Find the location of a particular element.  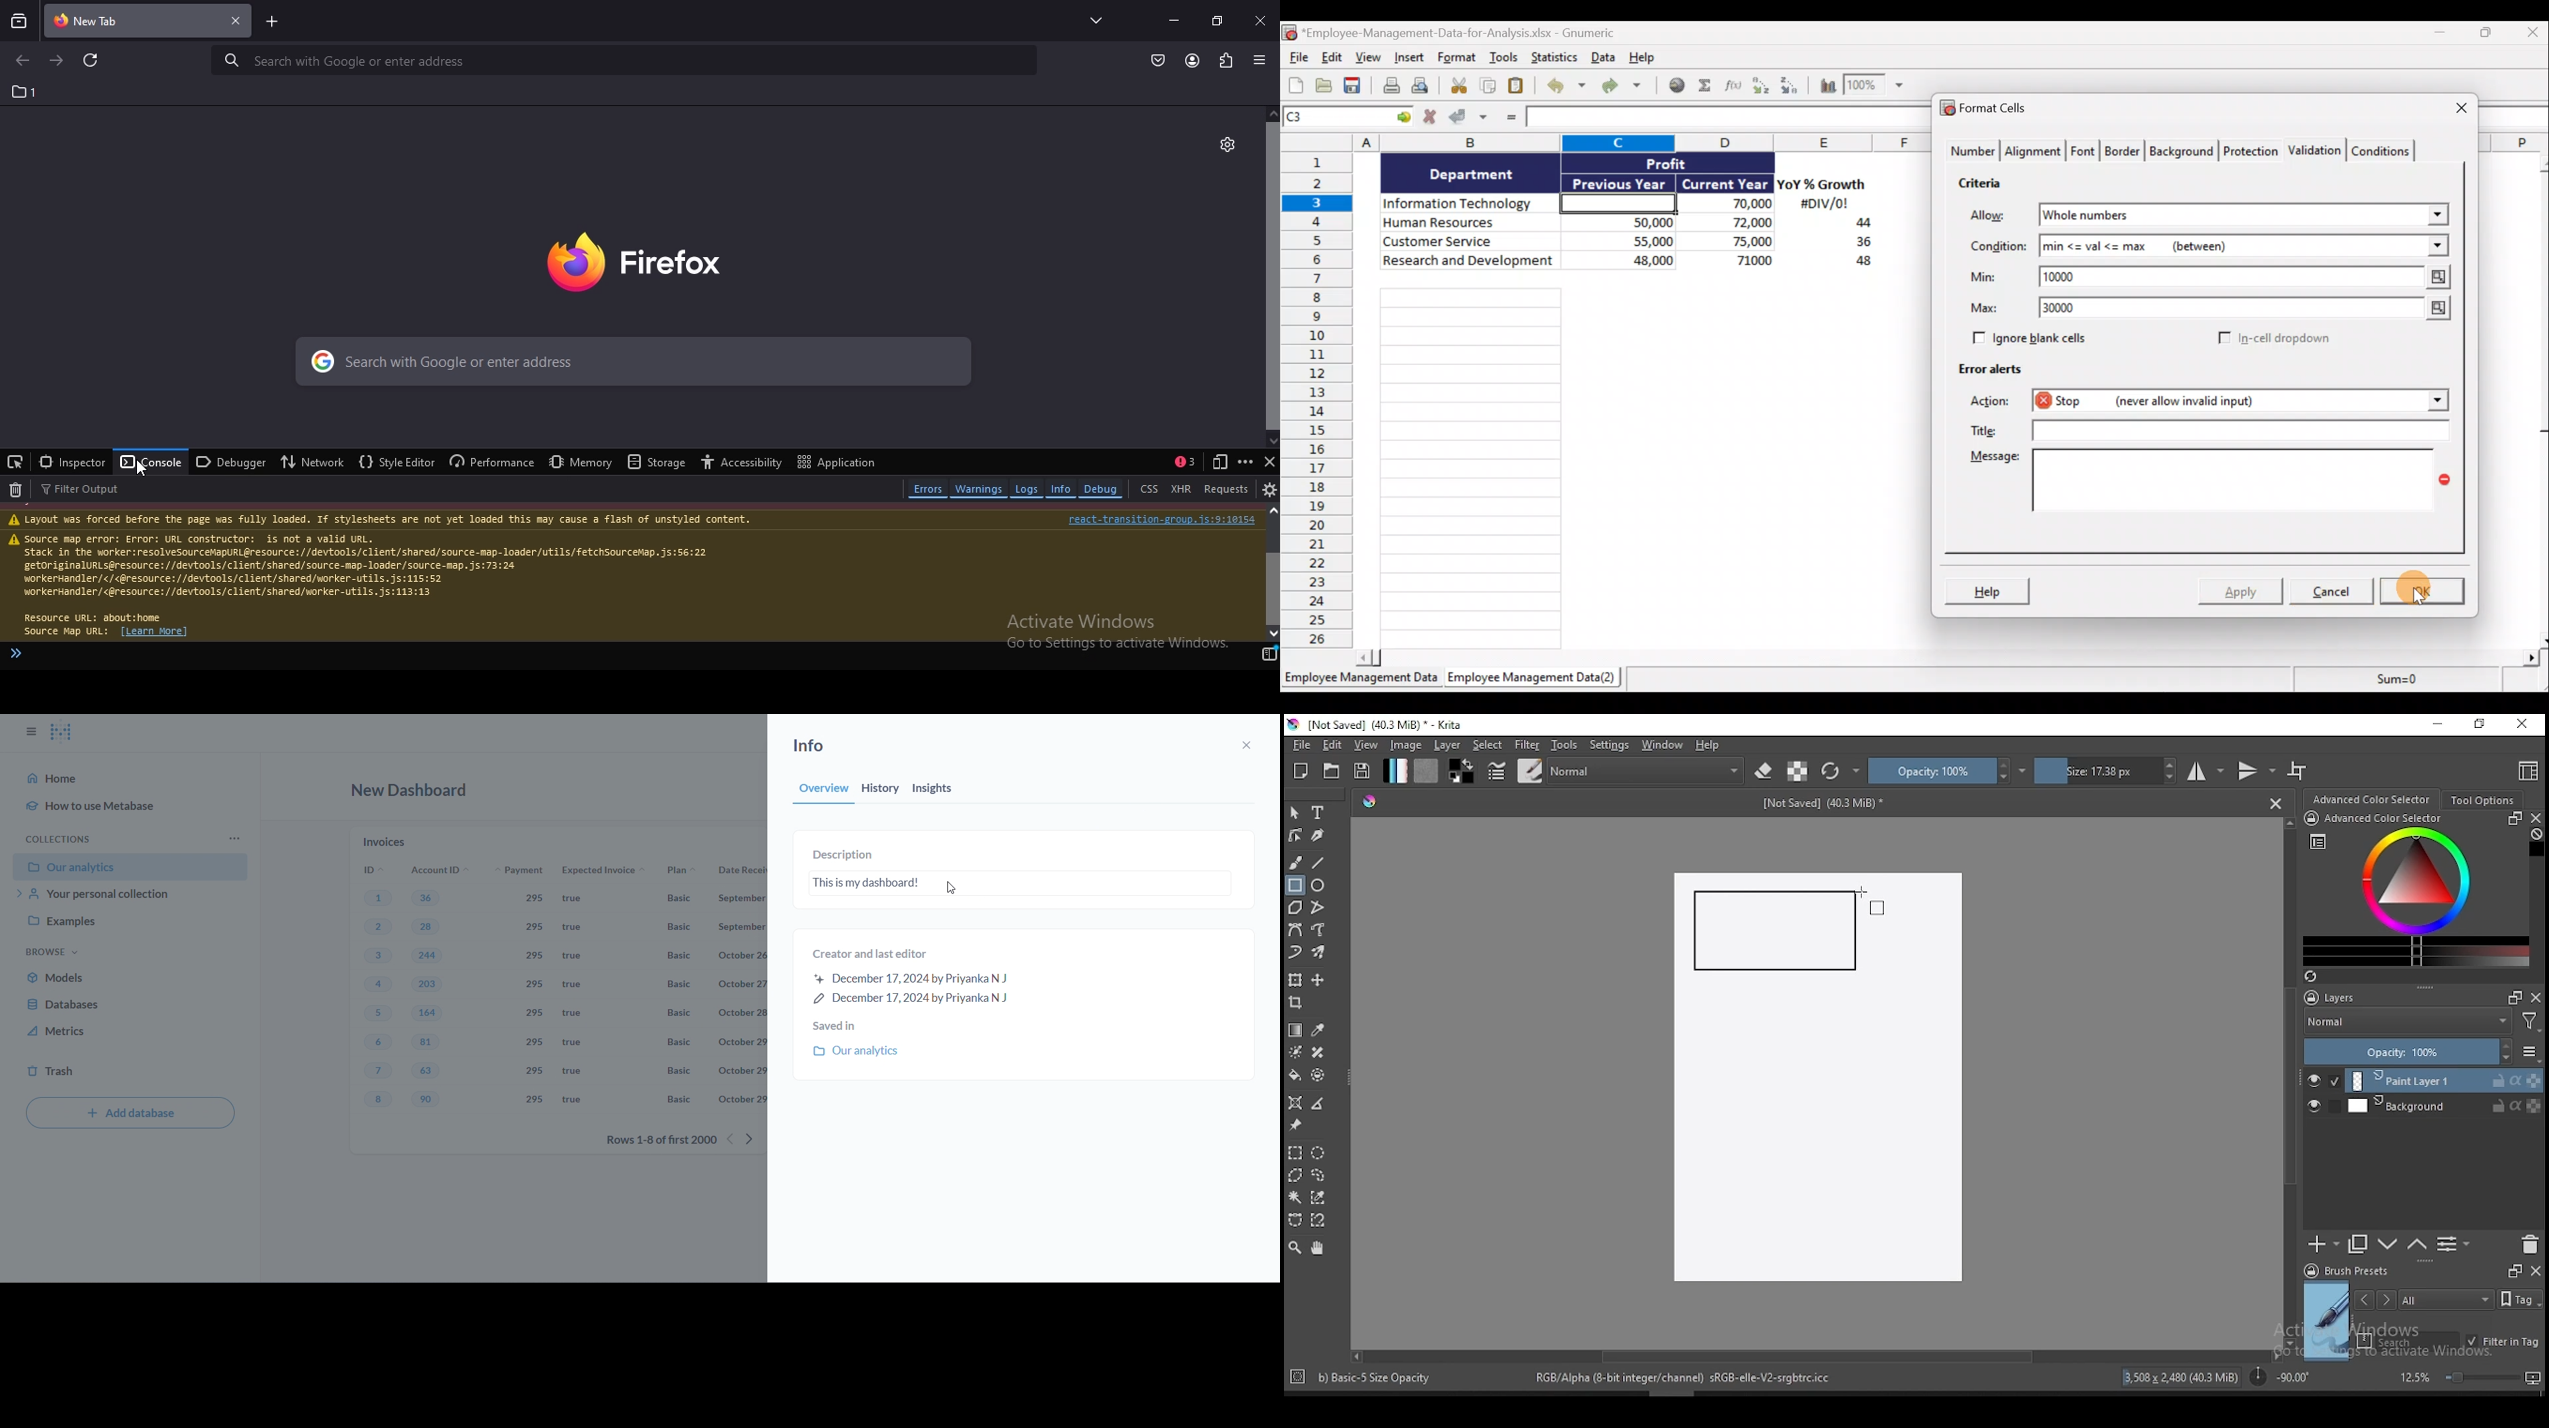

database is located at coordinates (130, 1007).